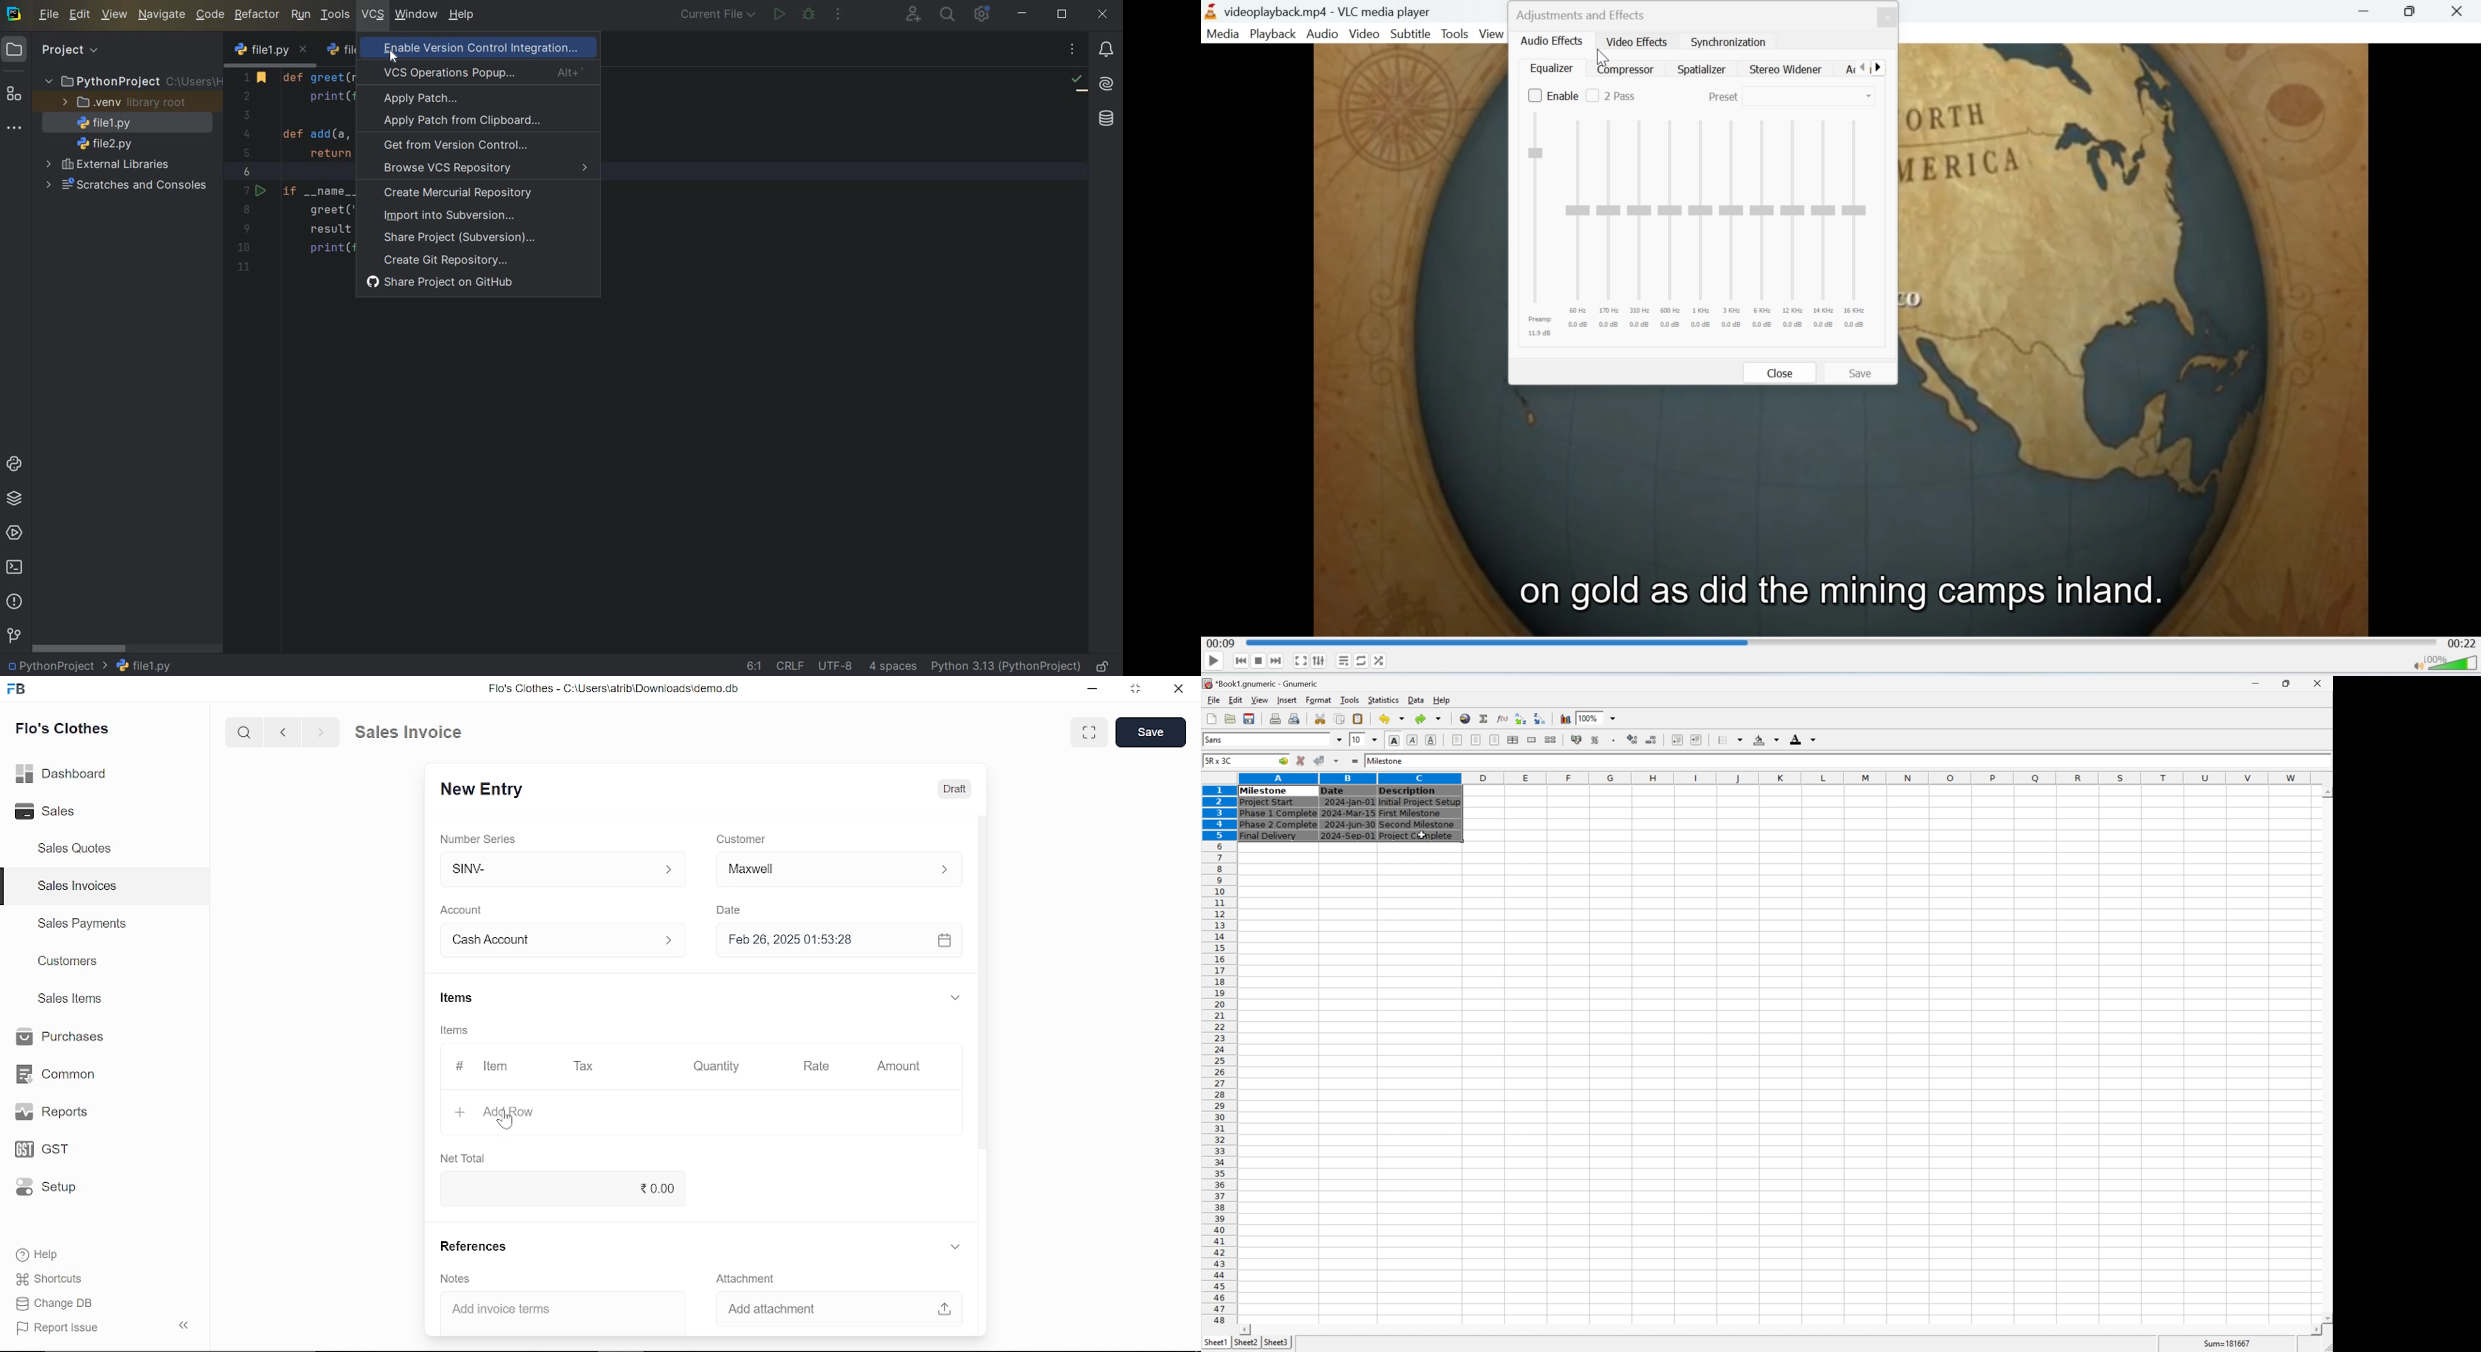 This screenshot has height=1372, width=2492. What do you see at coordinates (489, 790) in the screenshot?
I see `New Entry` at bounding box center [489, 790].